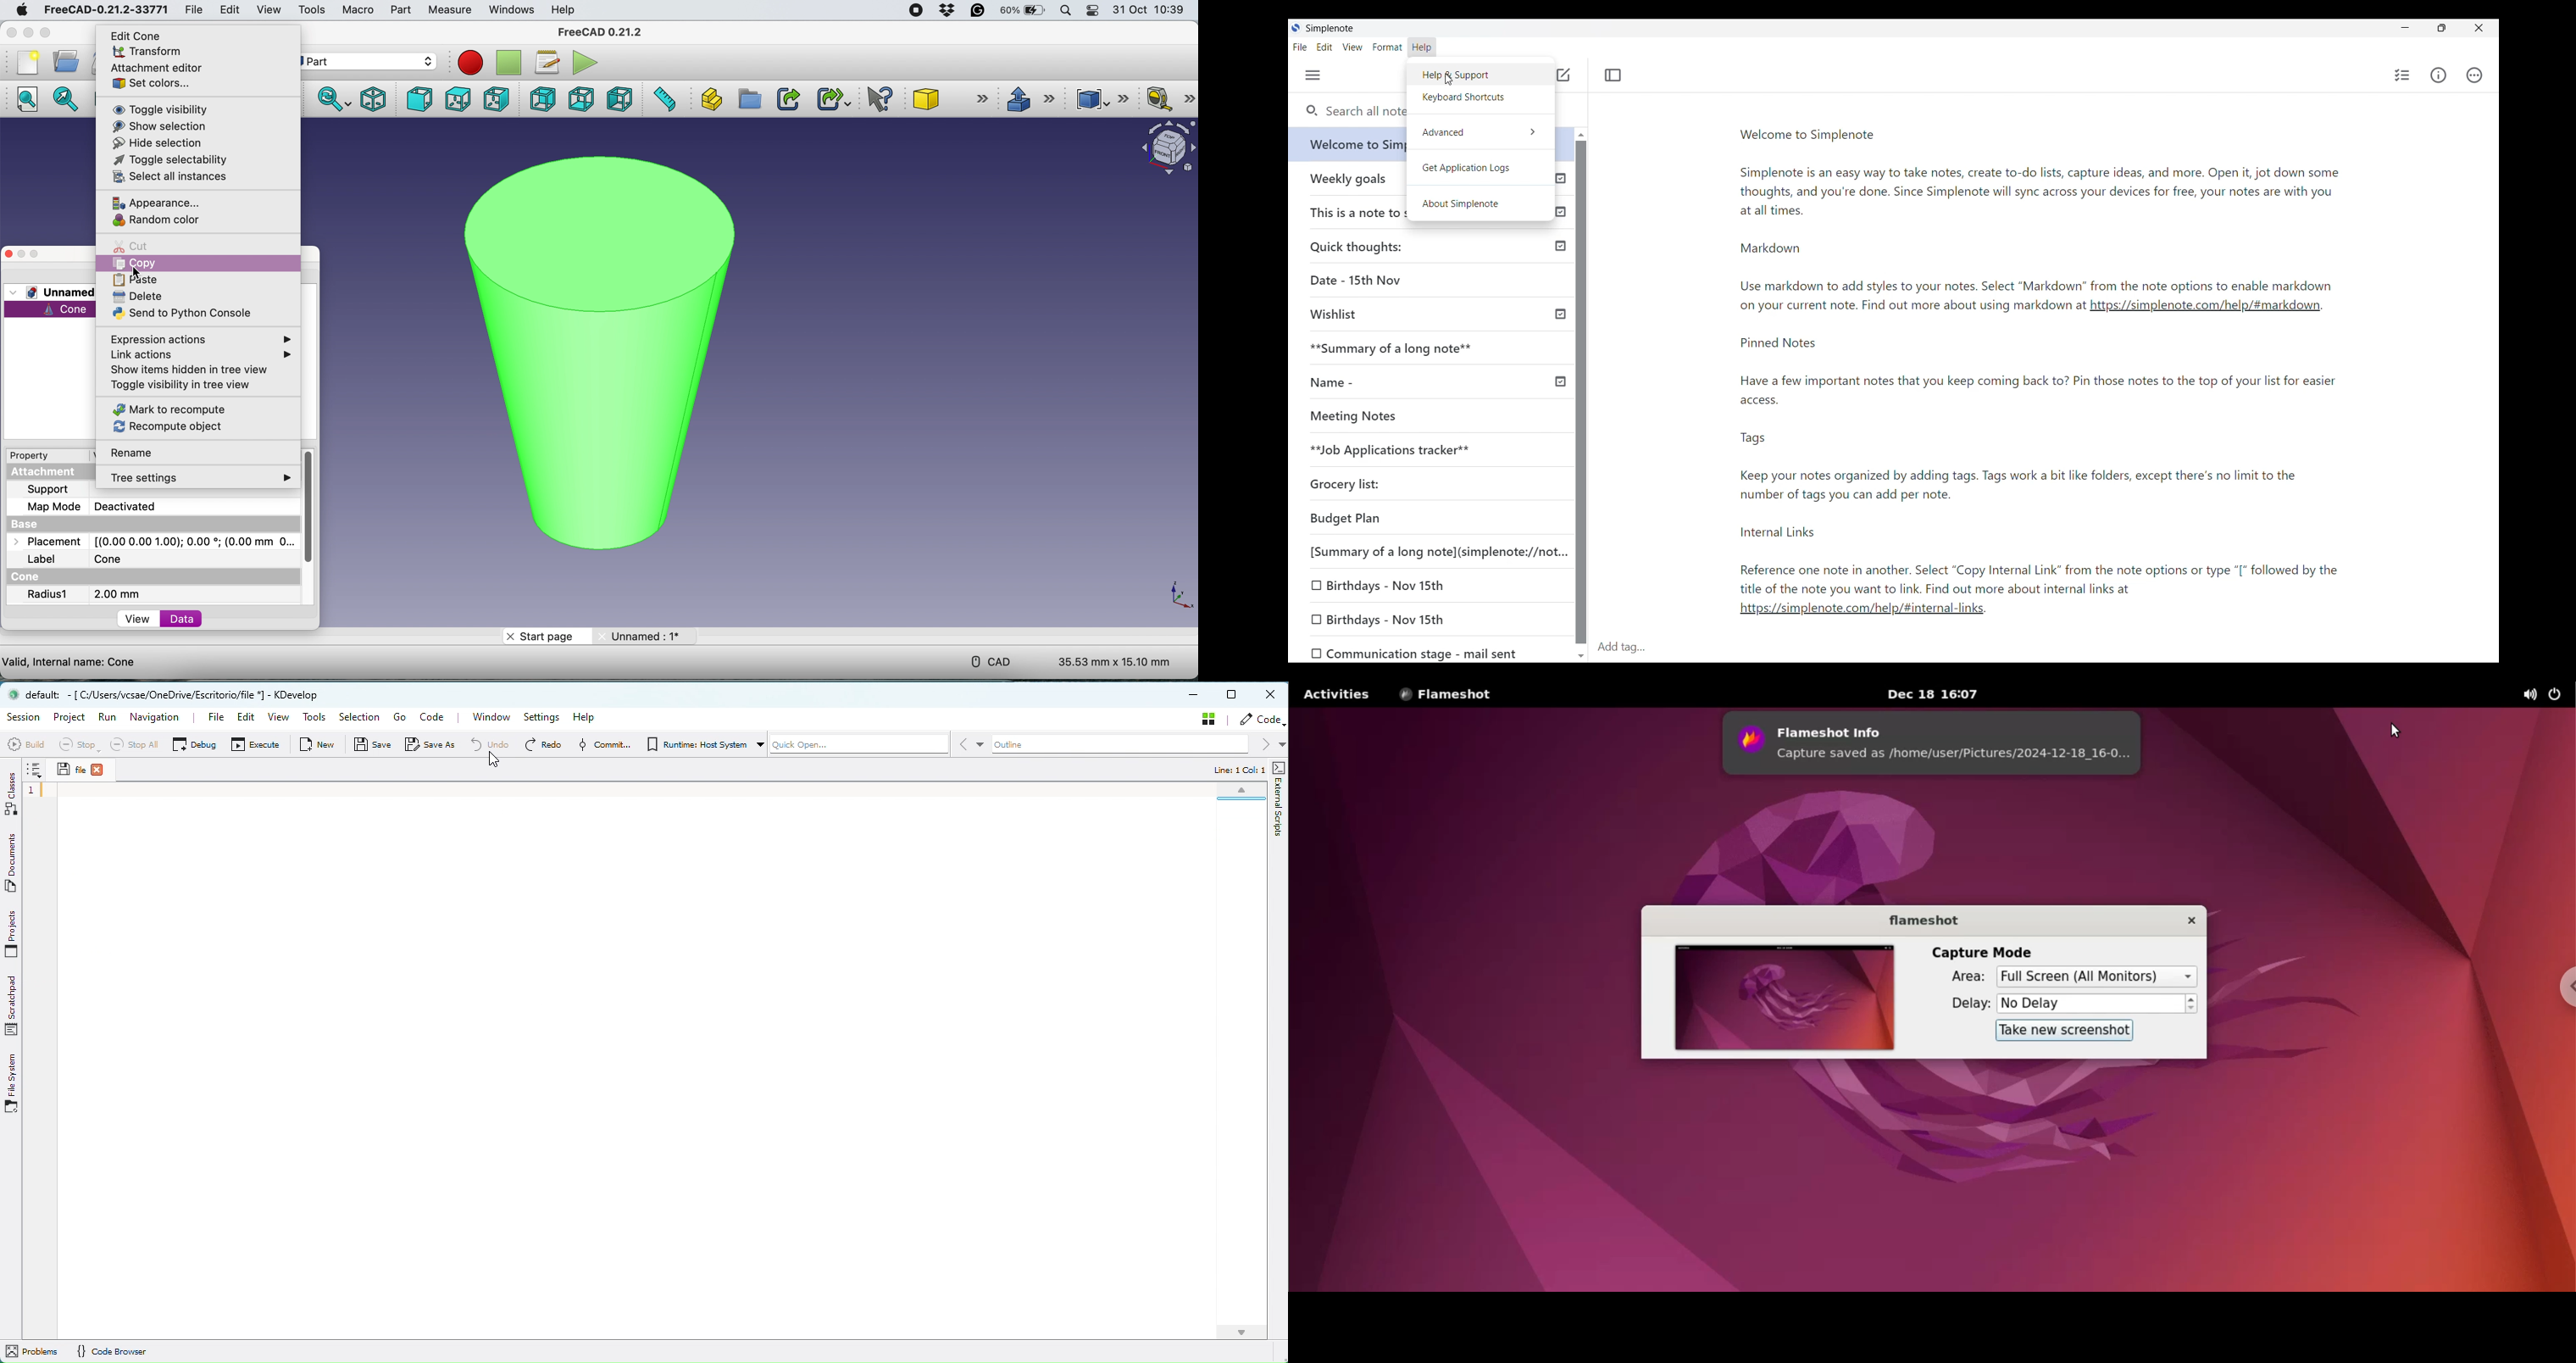  Describe the element at coordinates (35, 254) in the screenshot. I see `maximise` at that location.